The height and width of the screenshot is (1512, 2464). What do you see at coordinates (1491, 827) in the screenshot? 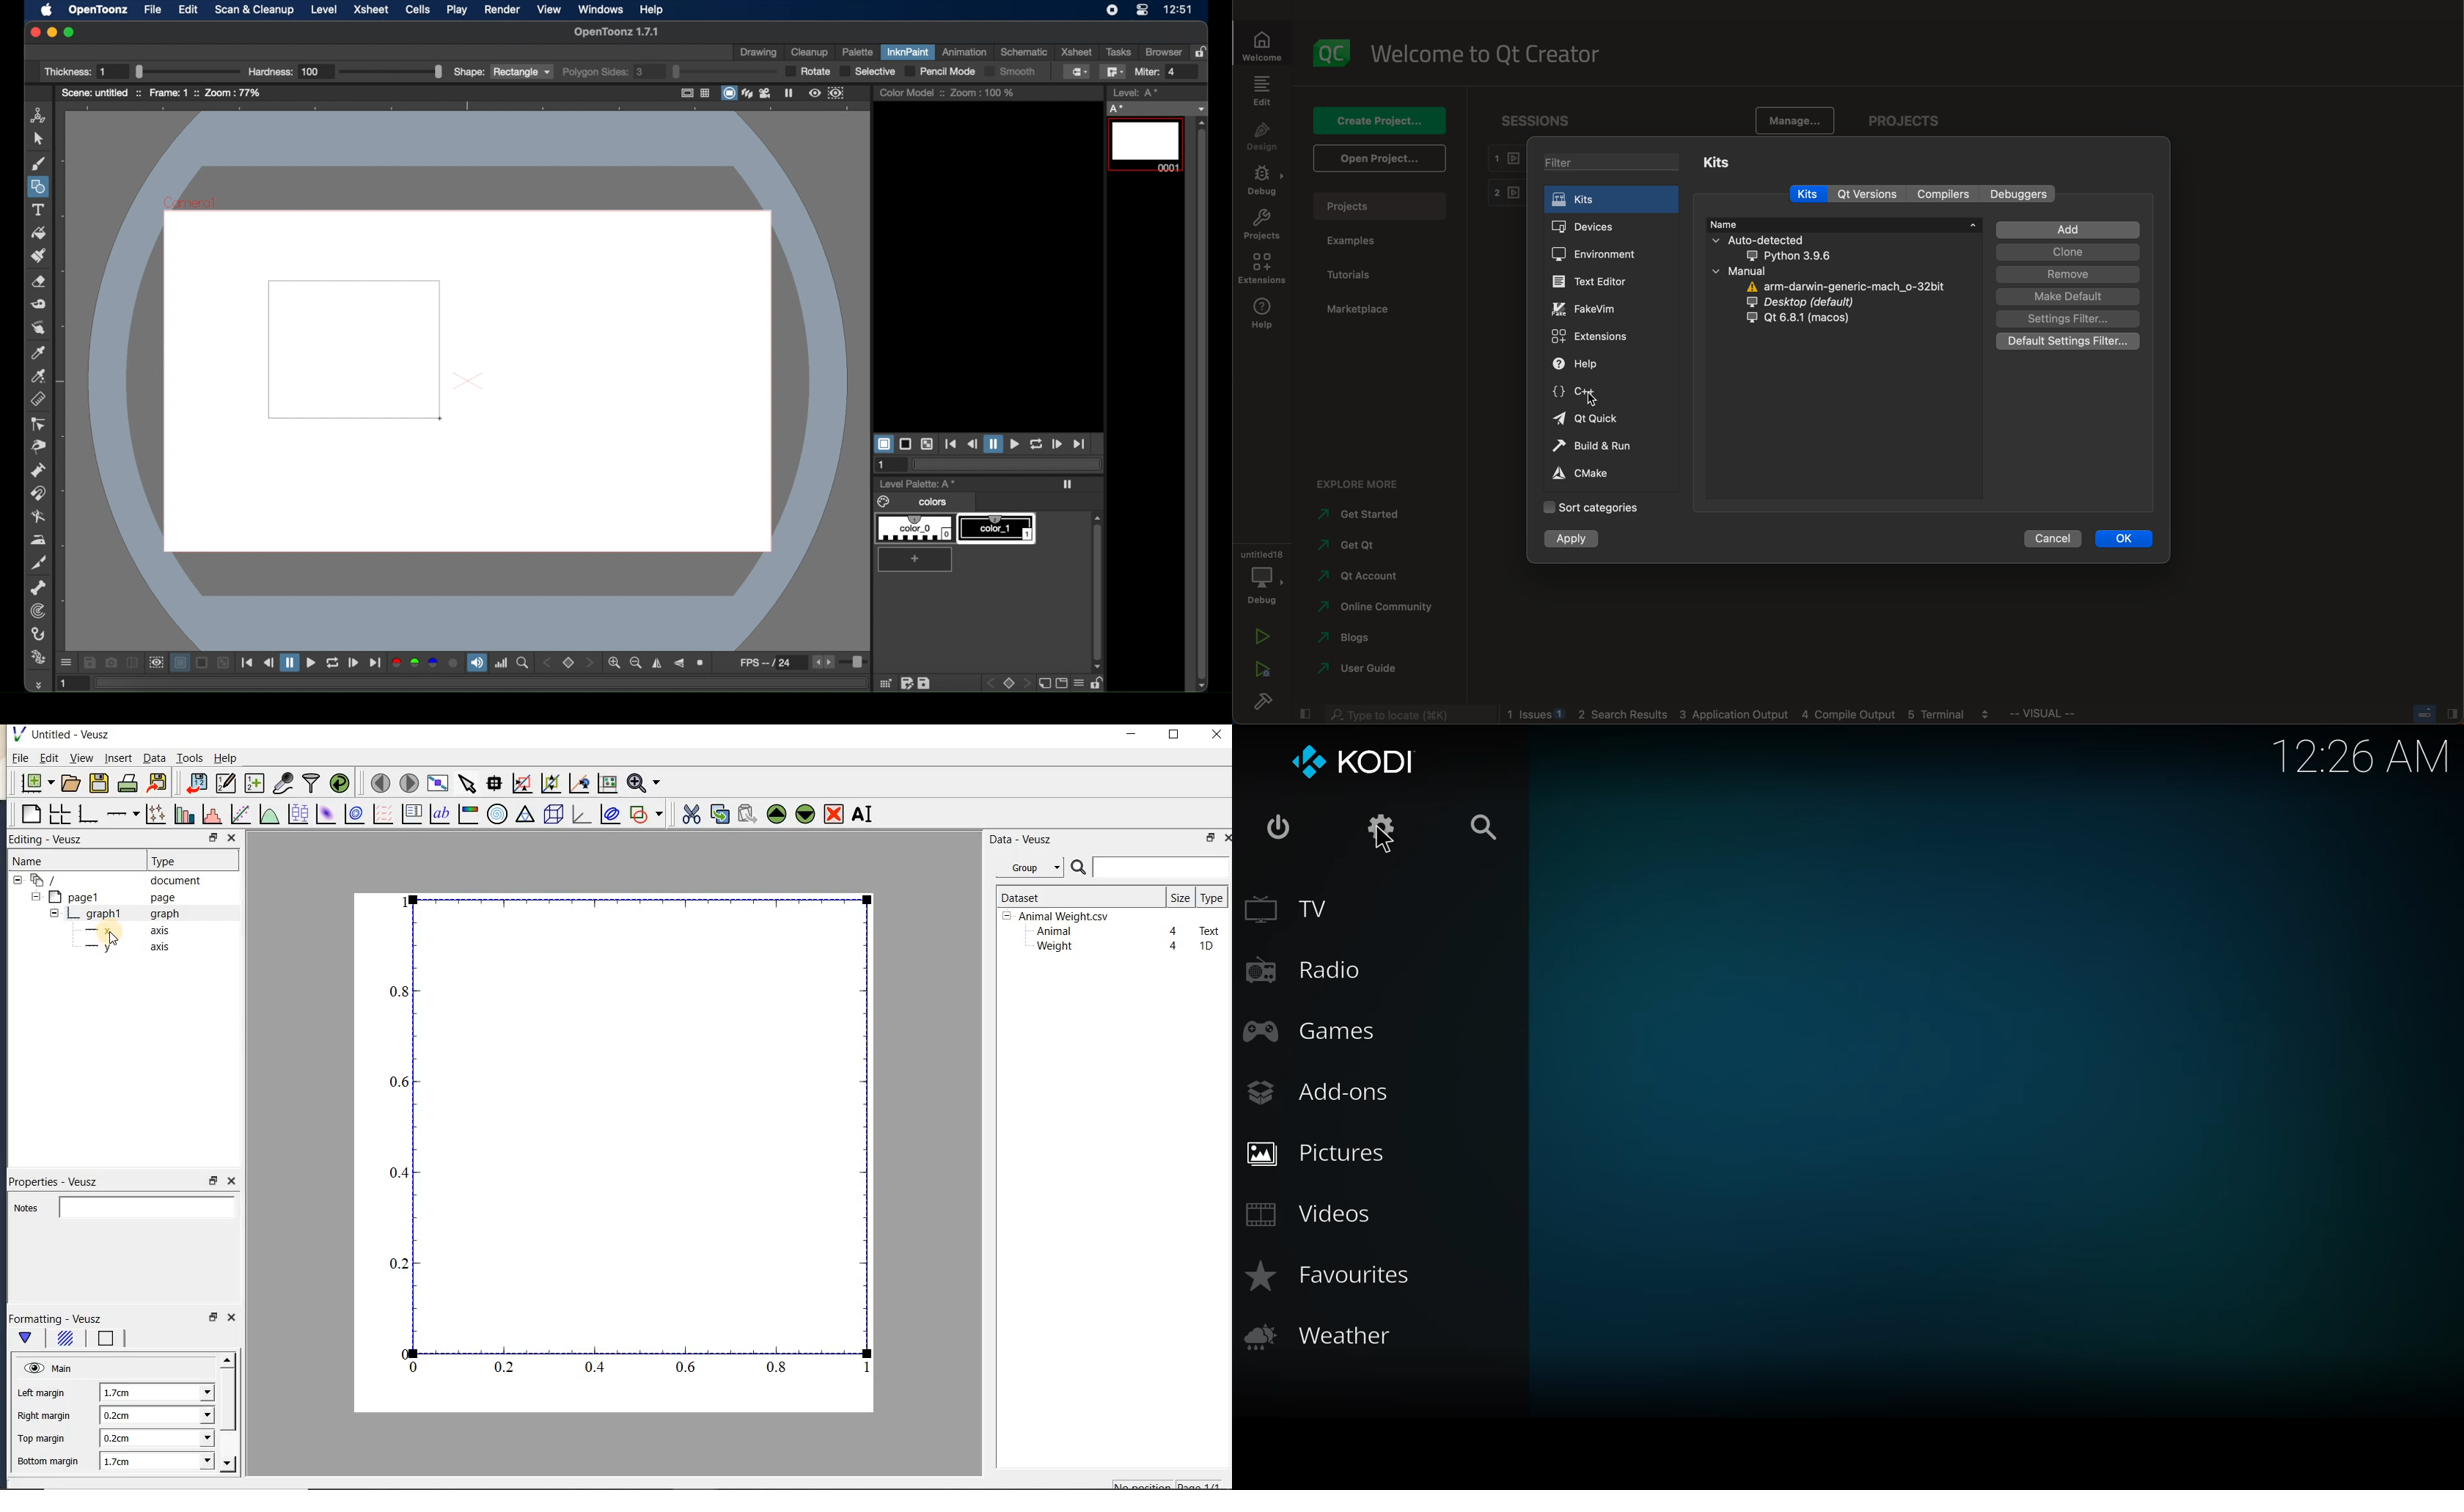
I see `search` at bounding box center [1491, 827].